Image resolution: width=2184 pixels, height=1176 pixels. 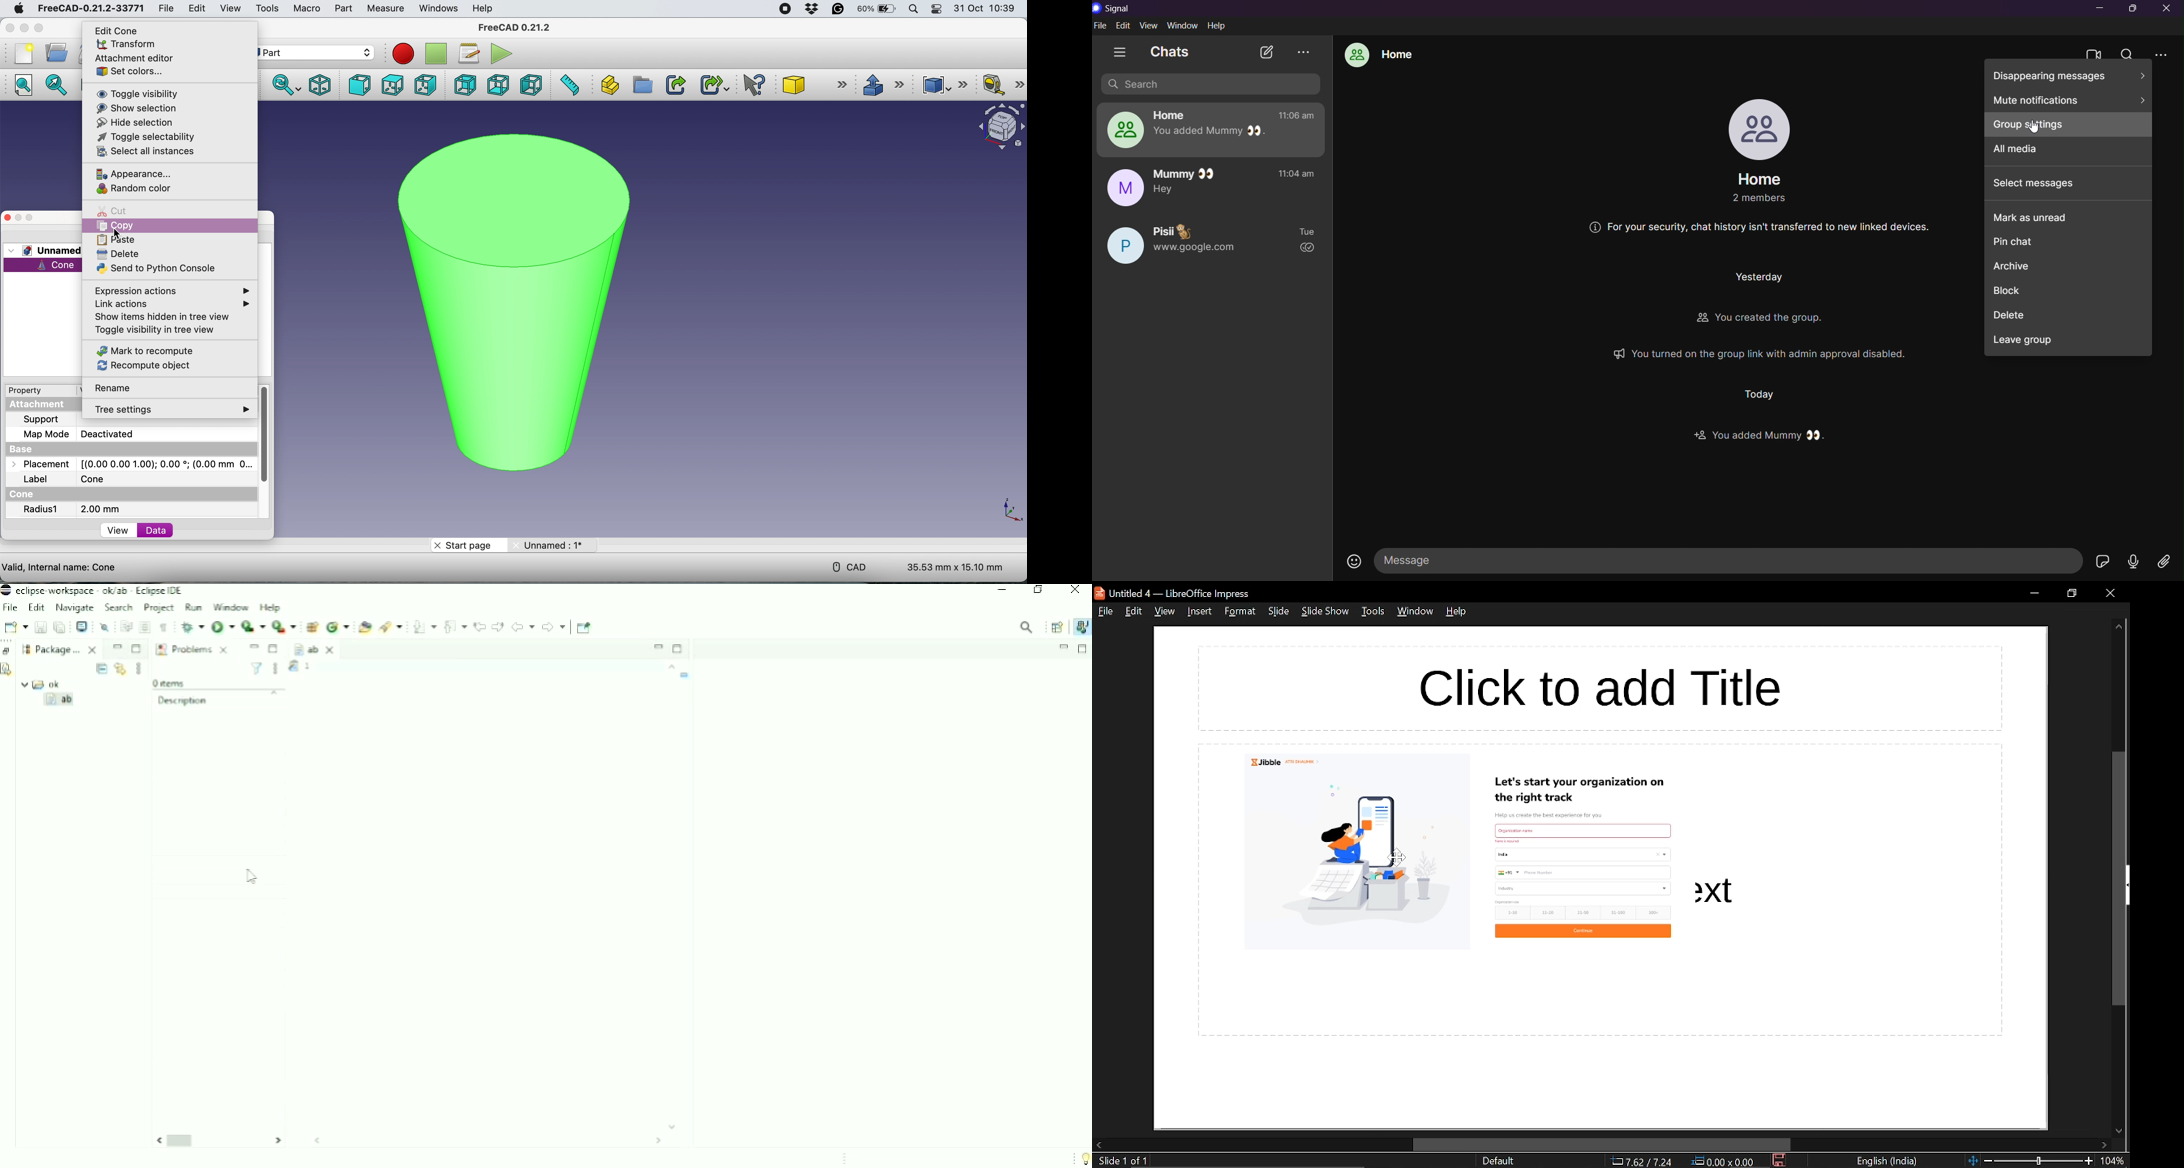 What do you see at coordinates (782, 8) in the screenshot?
I see `screen recorder` at bounding box center [782, 8].